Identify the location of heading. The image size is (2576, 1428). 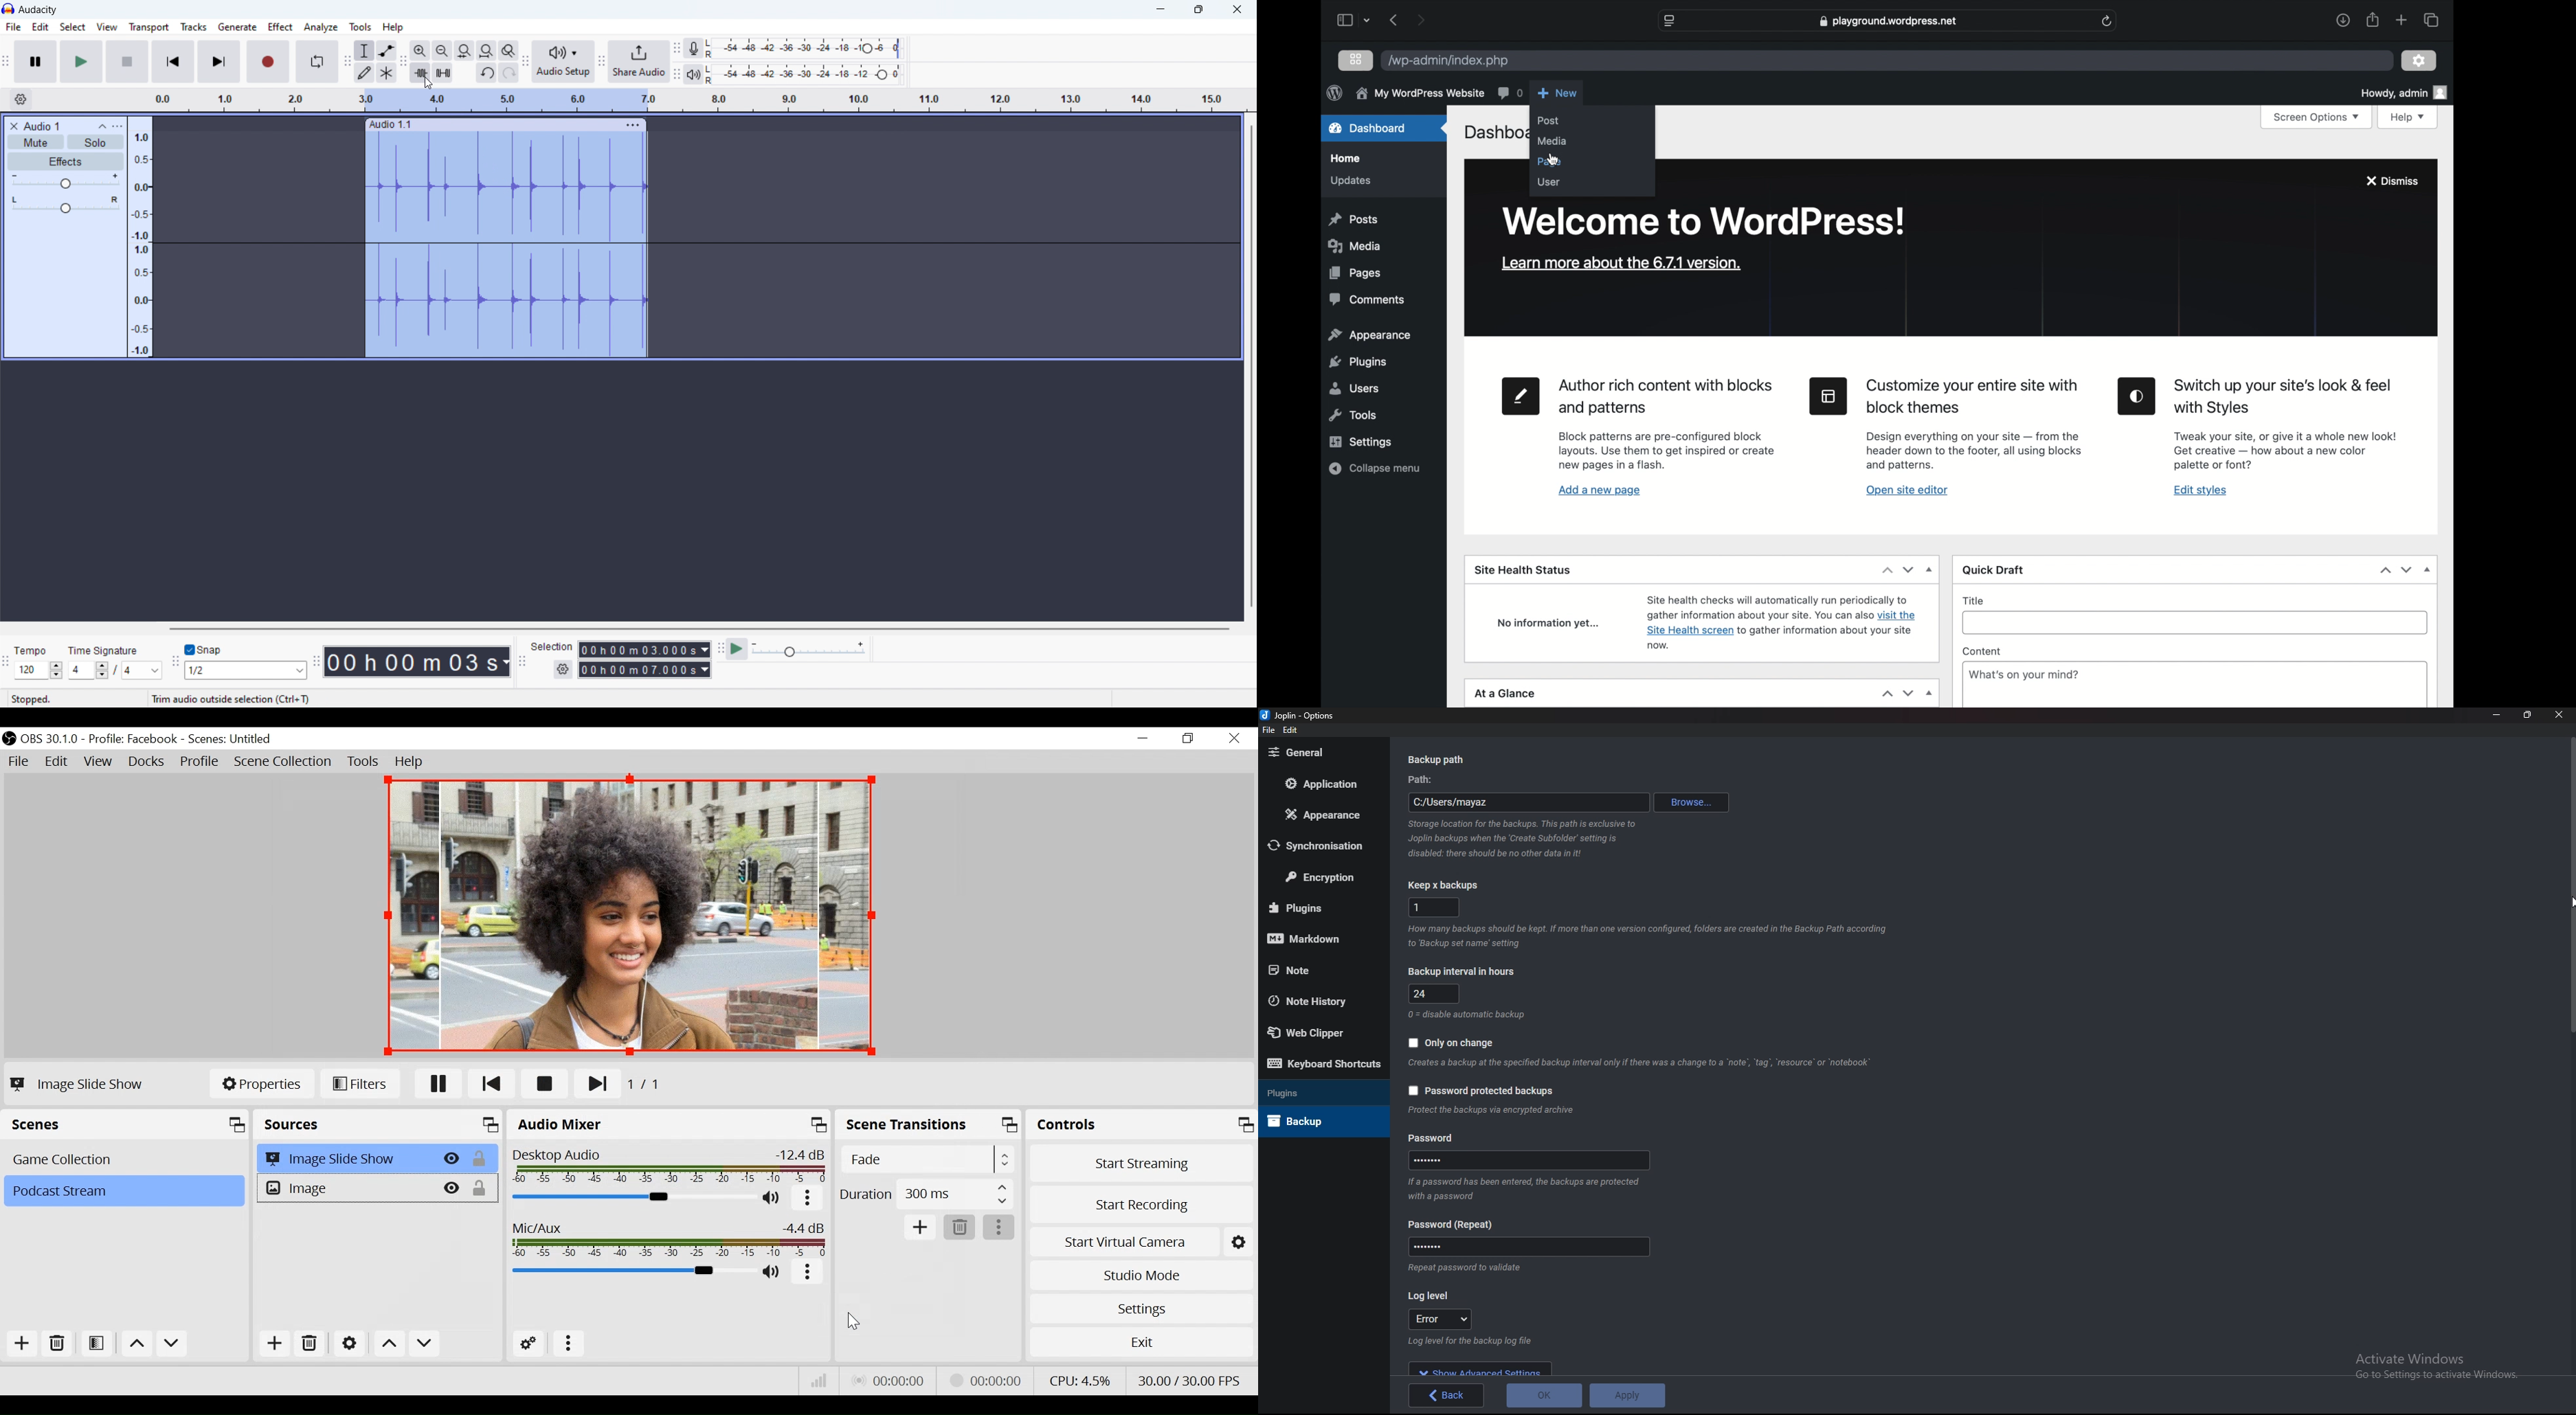
(1974, 397).